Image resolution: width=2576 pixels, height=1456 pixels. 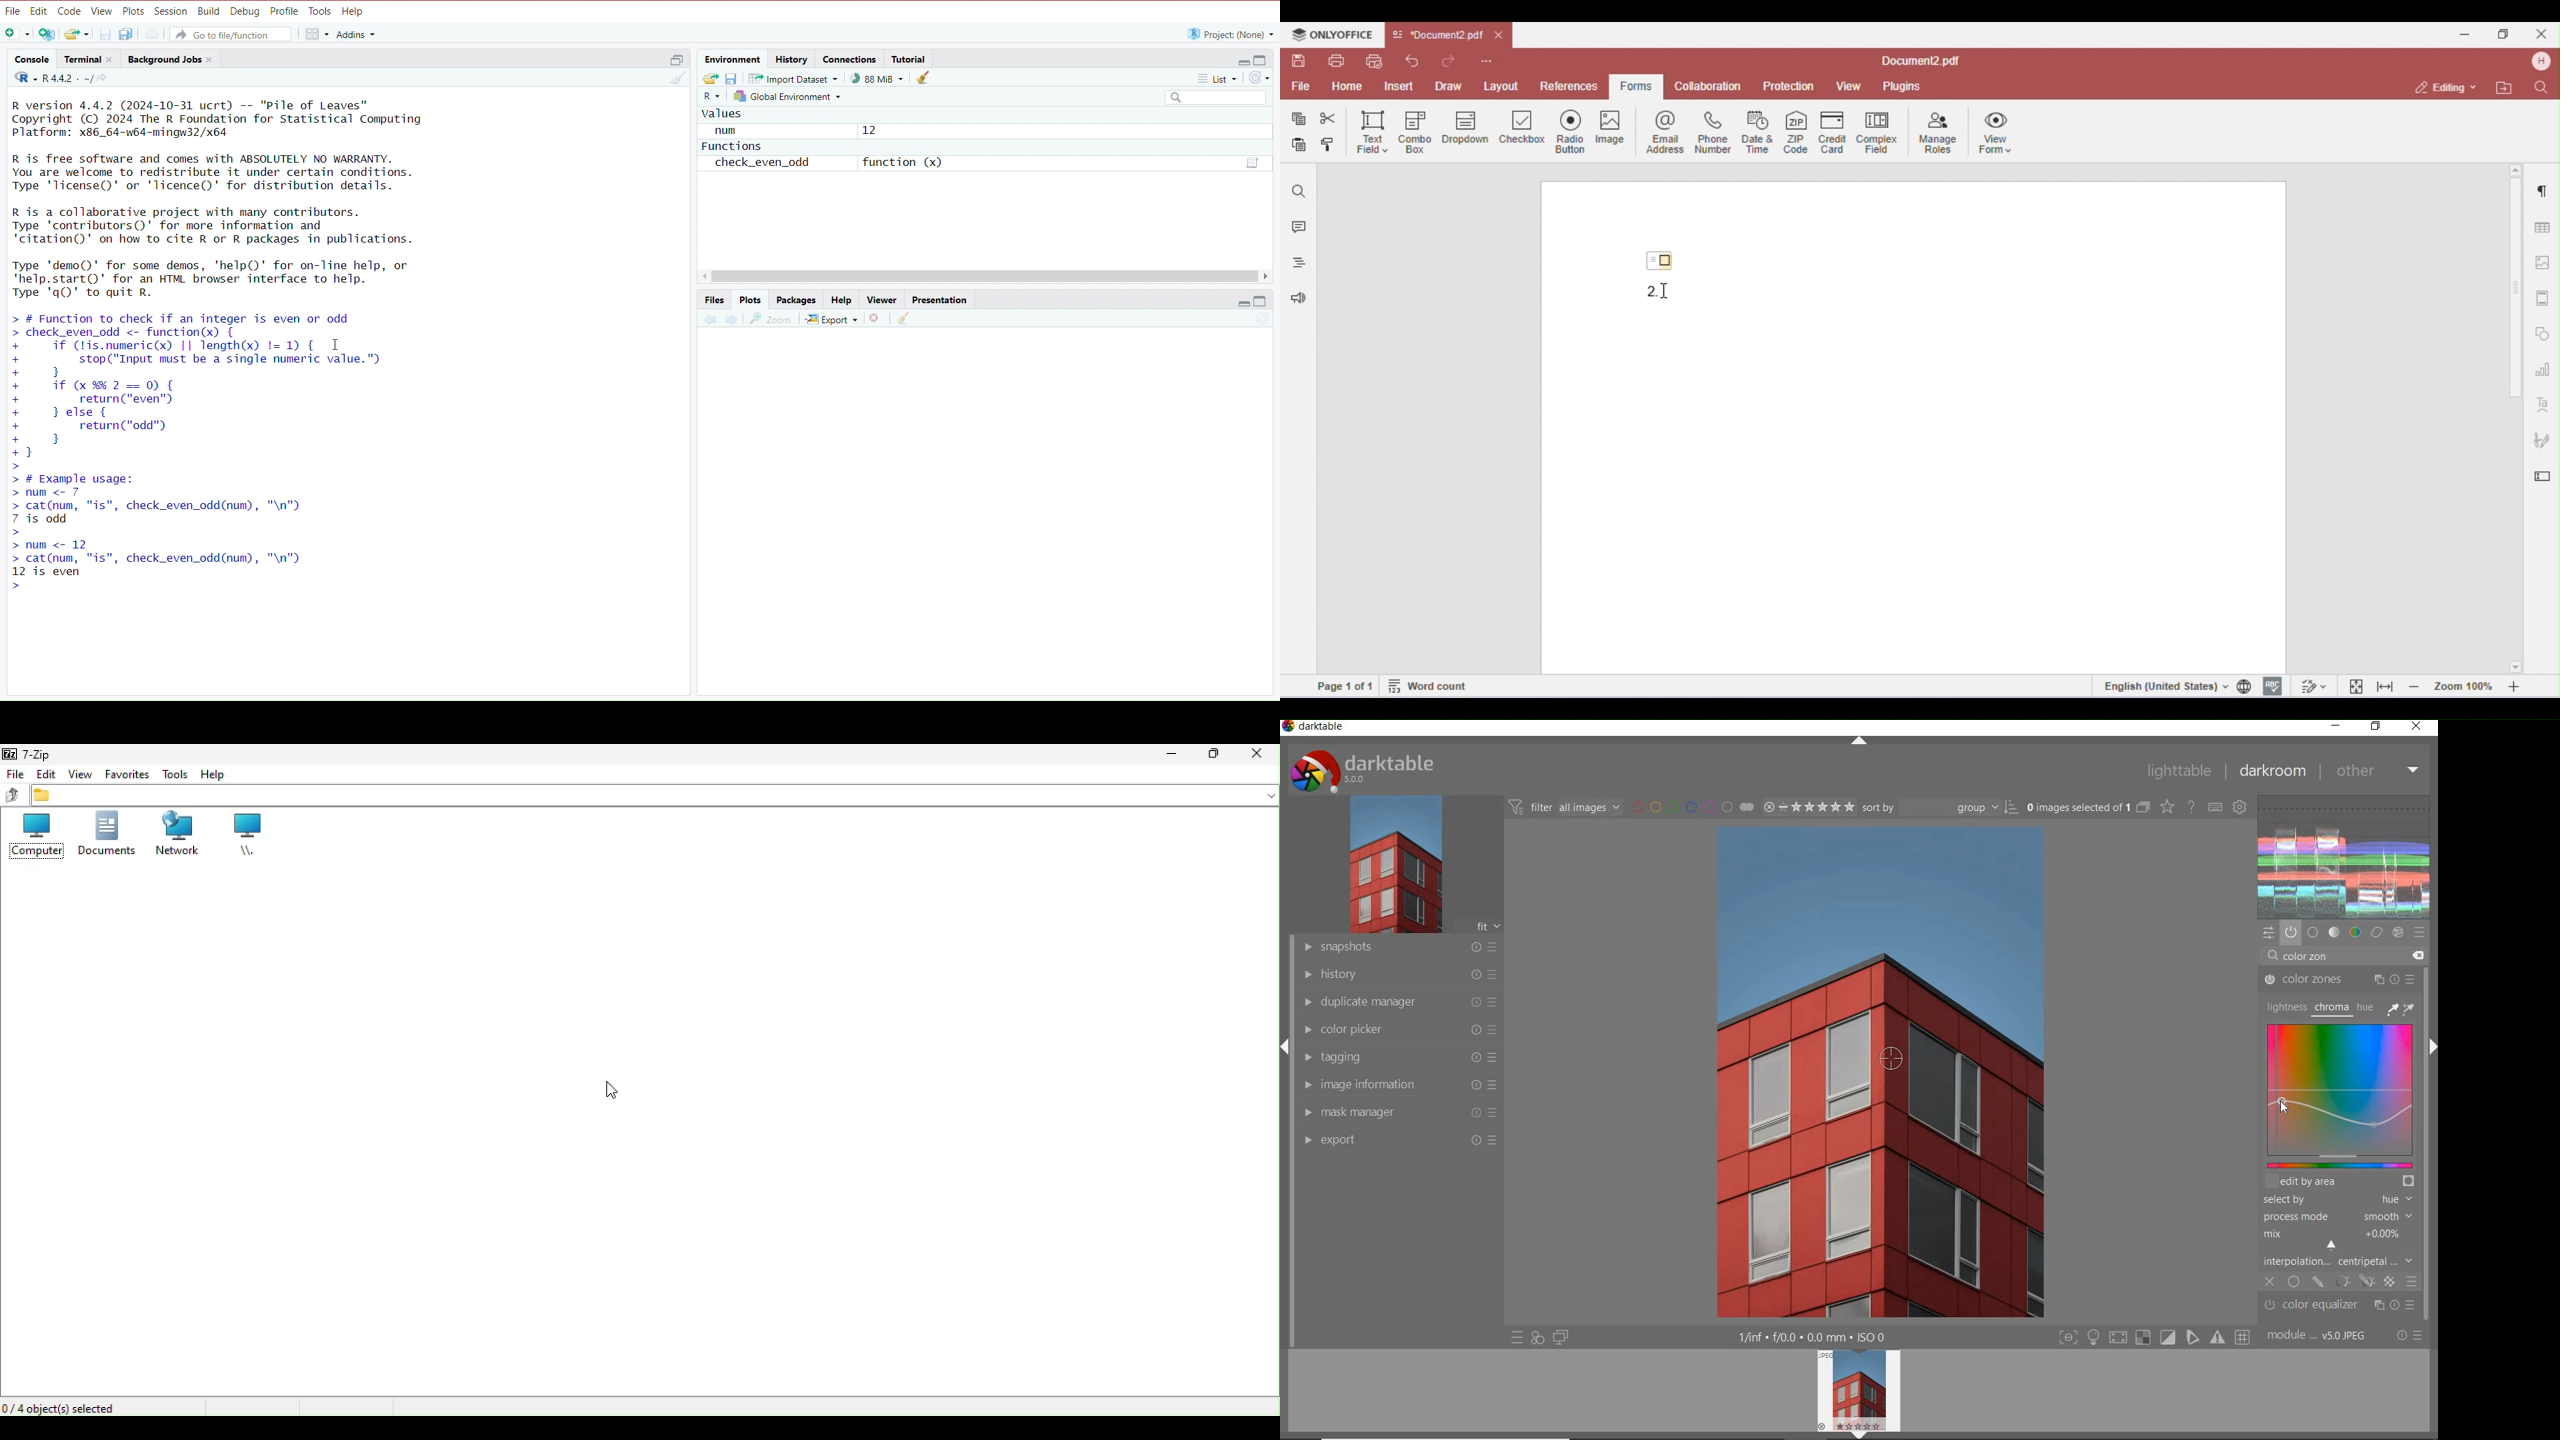 I want to click on import dataset, so click(x=797, y=78).